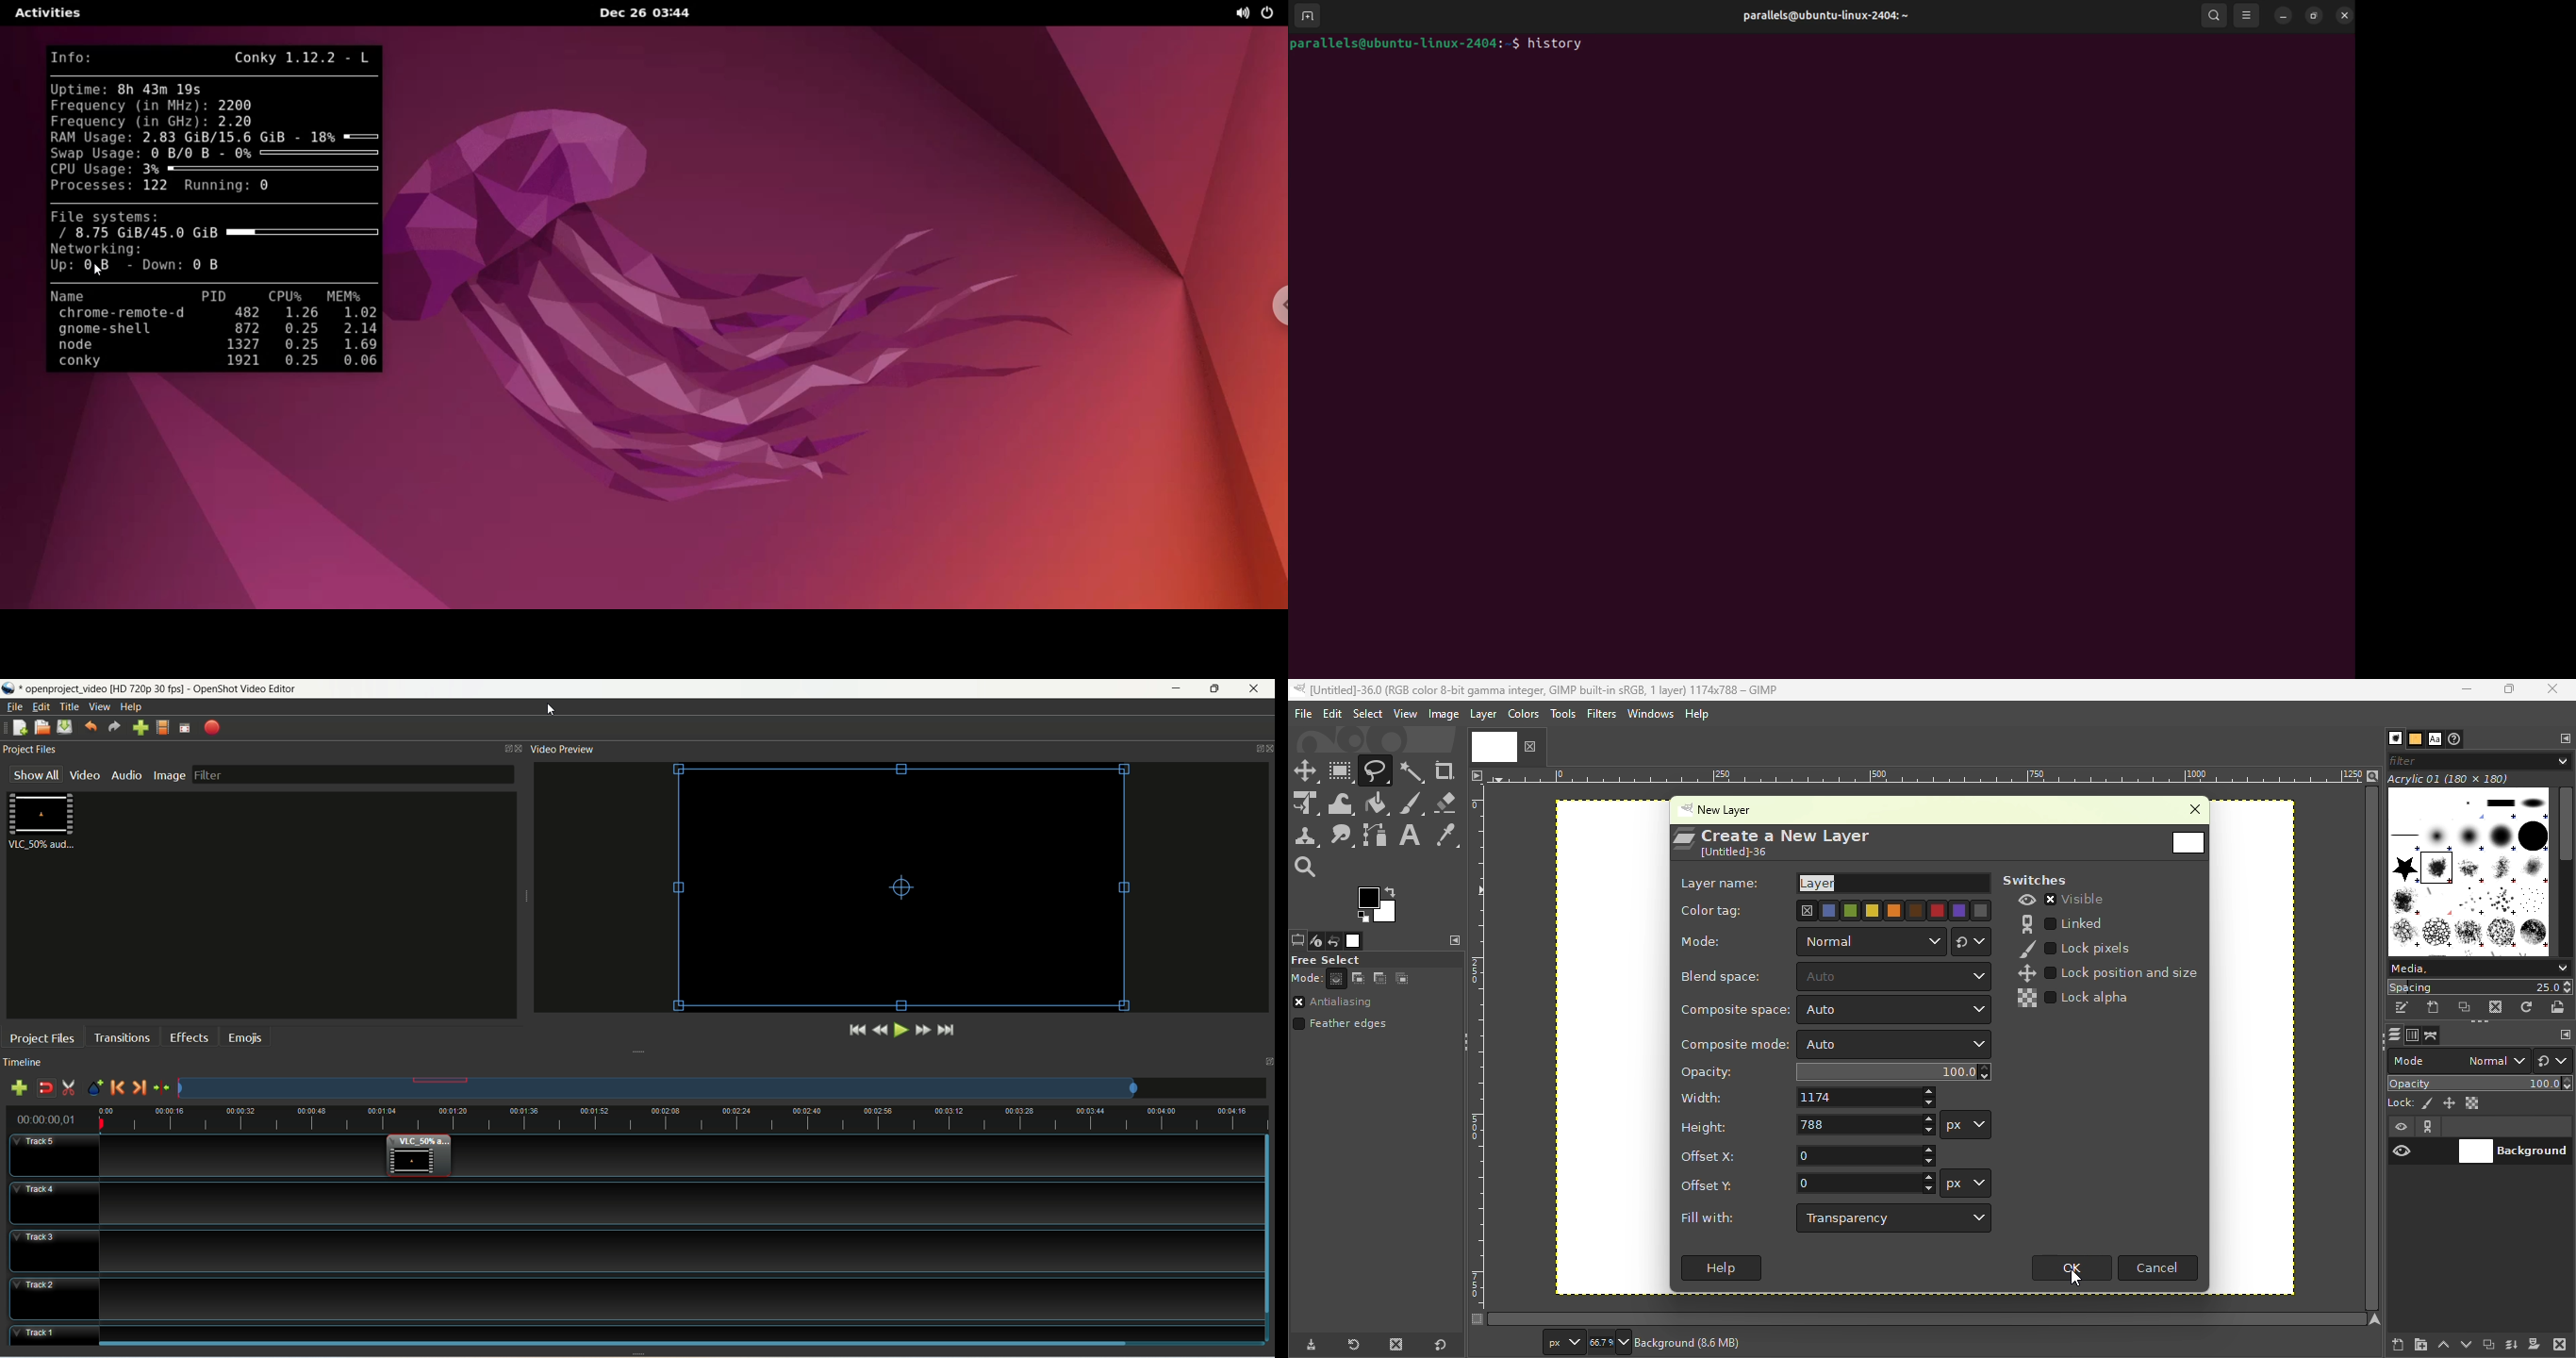 This screenshot has width=2576, height=1372. I want to click on Layers, so click(2390, 1035).